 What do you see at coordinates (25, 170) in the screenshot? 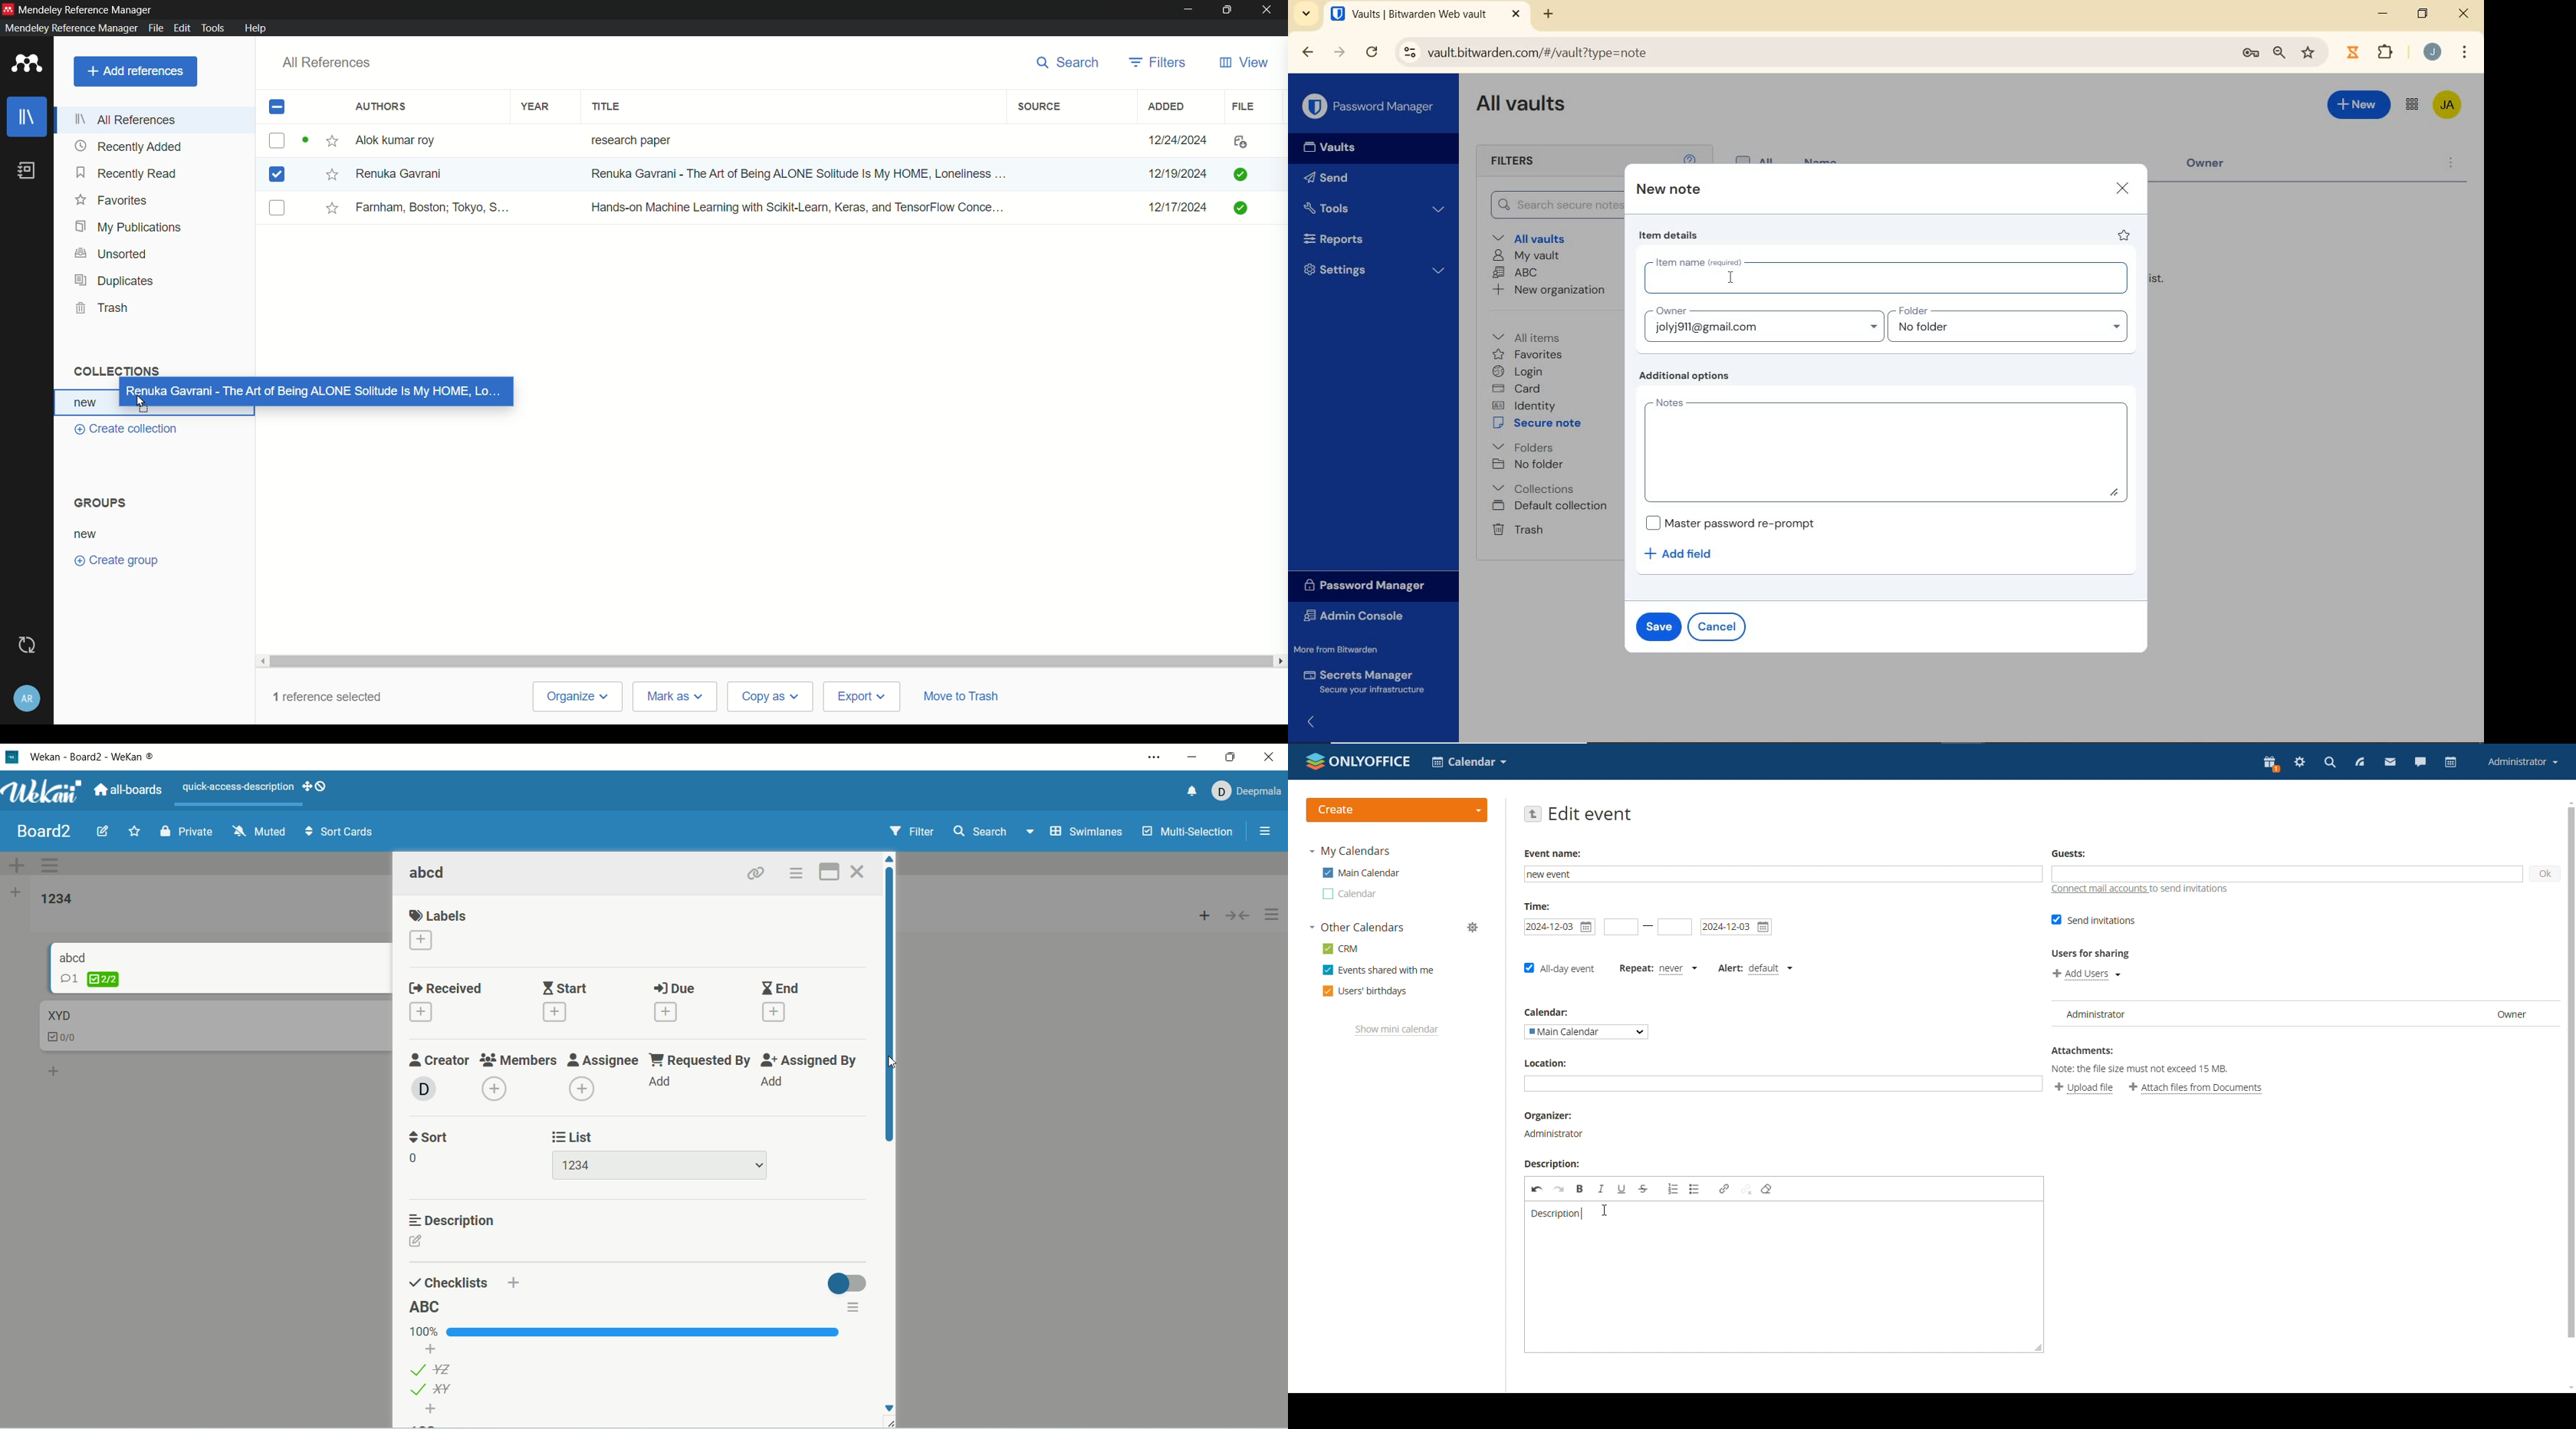
I see `book` at bounding box center [25, 170].